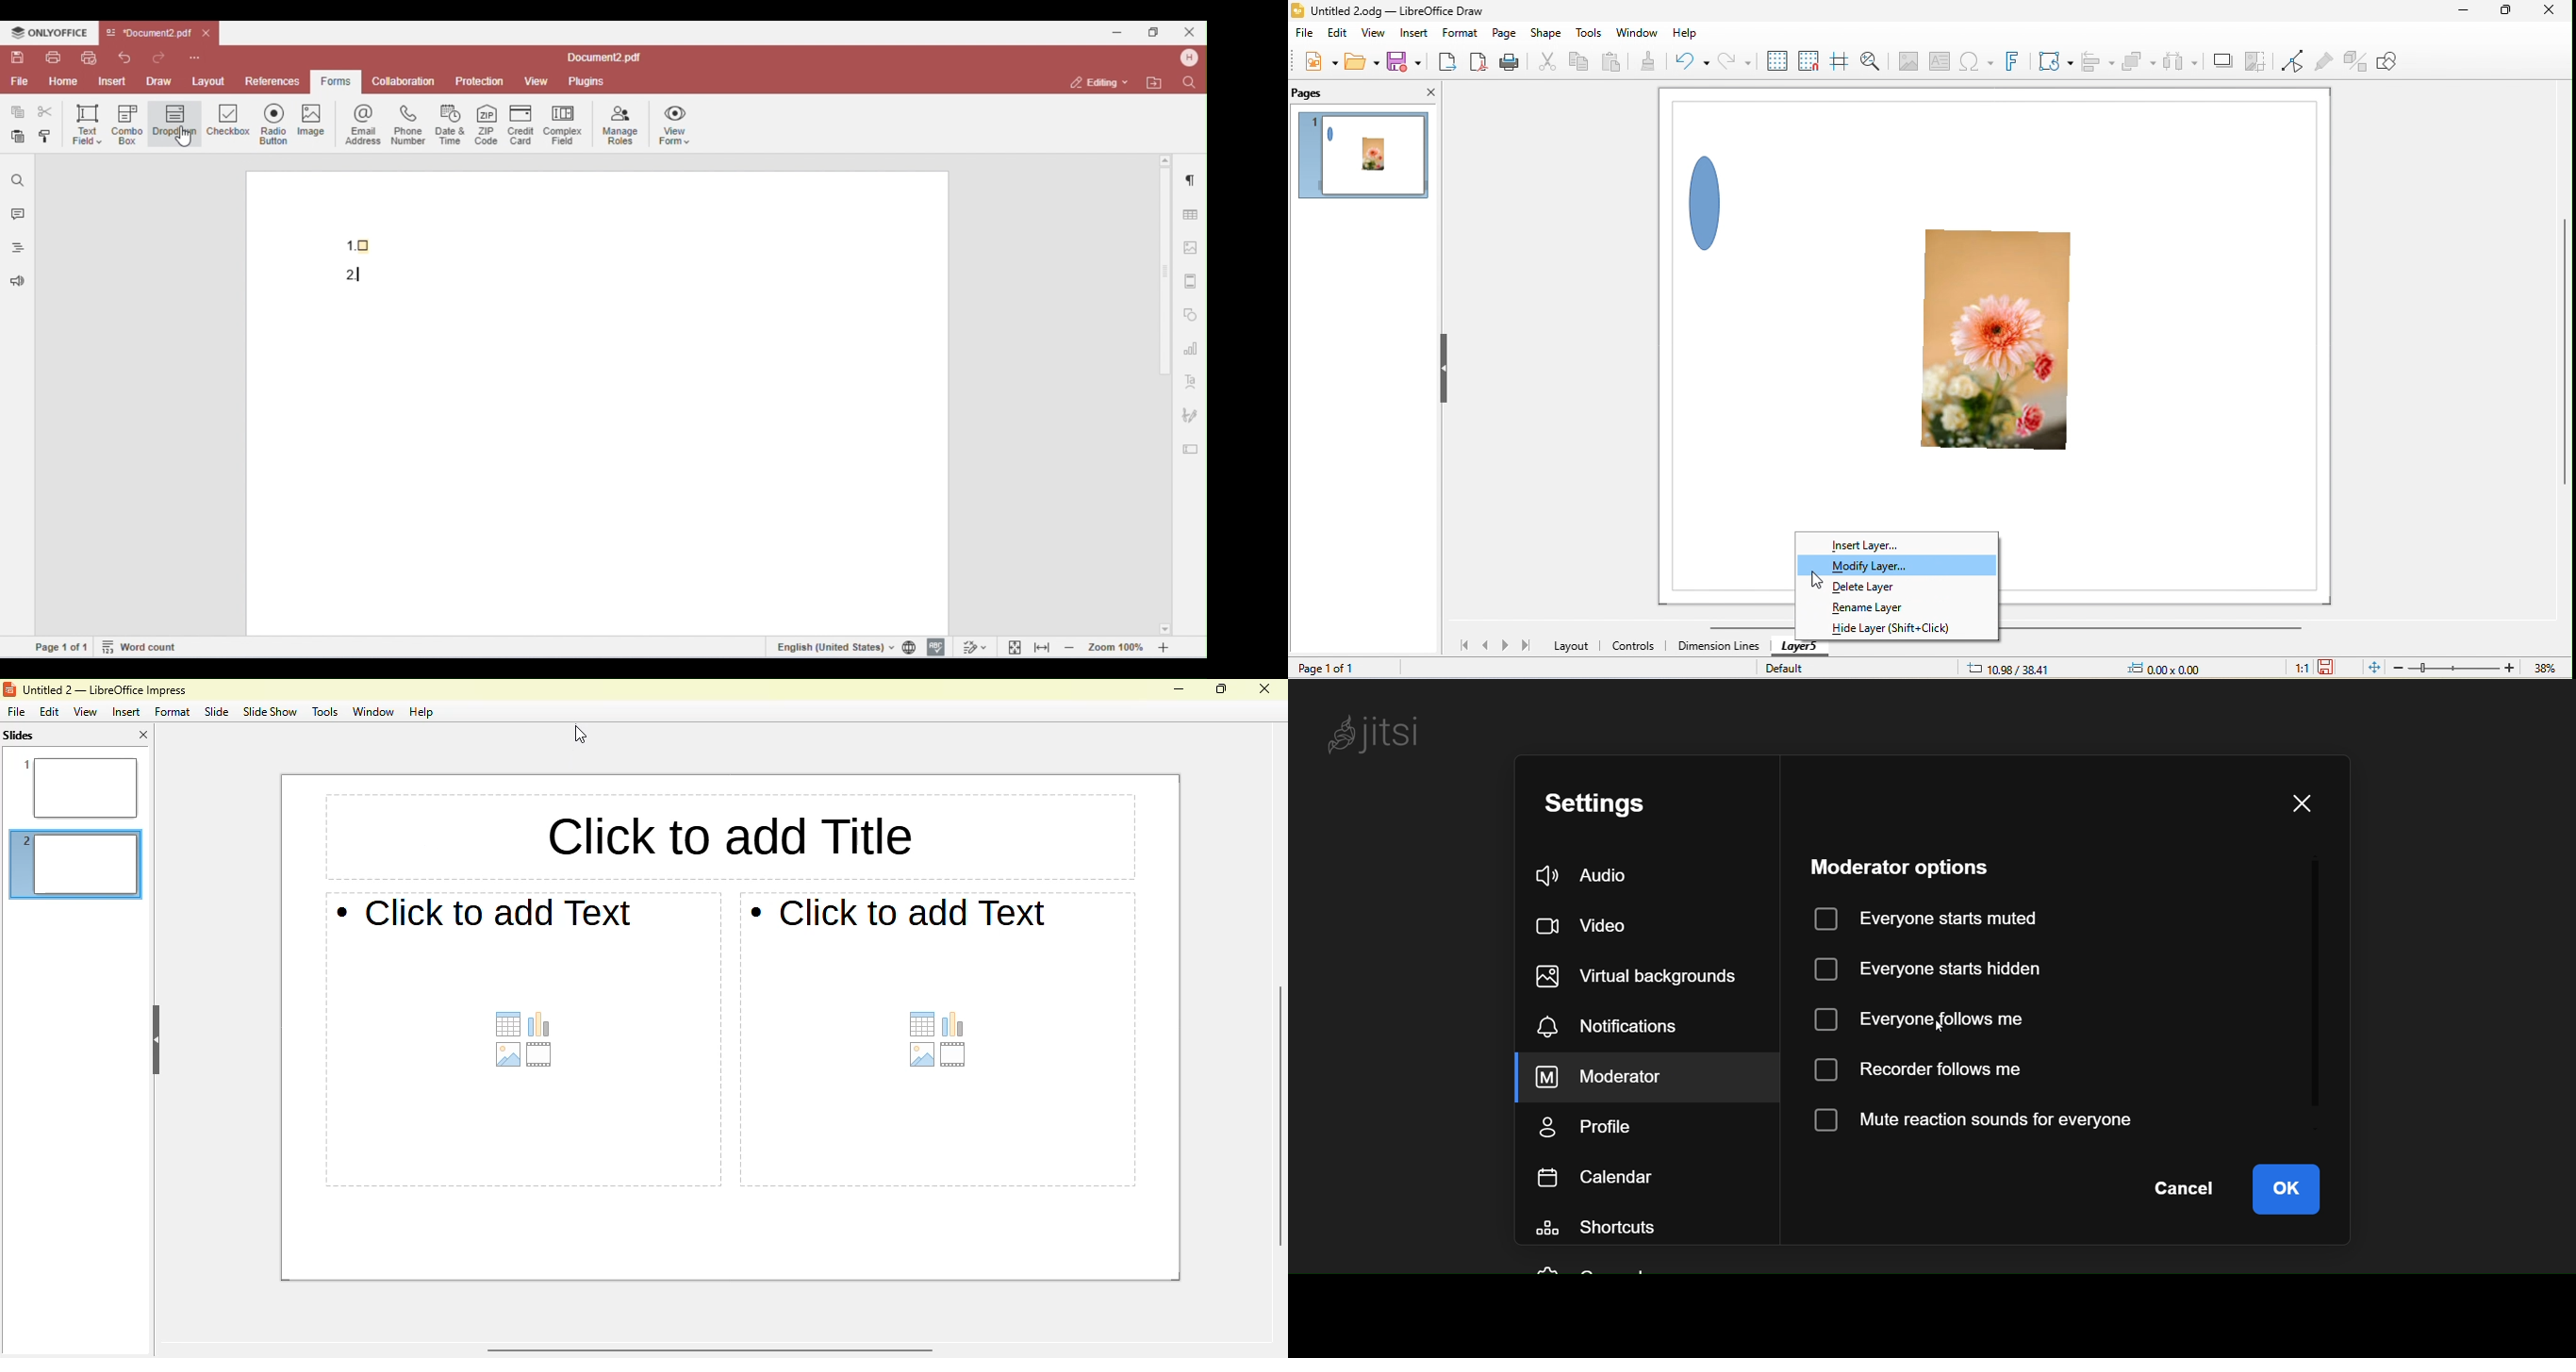 The height and width of the screenshot is (1372, 2576). What do you see at coordinates (1580, 63) in the screenshot?
I see `copy` at bounding box center [1580, 63].